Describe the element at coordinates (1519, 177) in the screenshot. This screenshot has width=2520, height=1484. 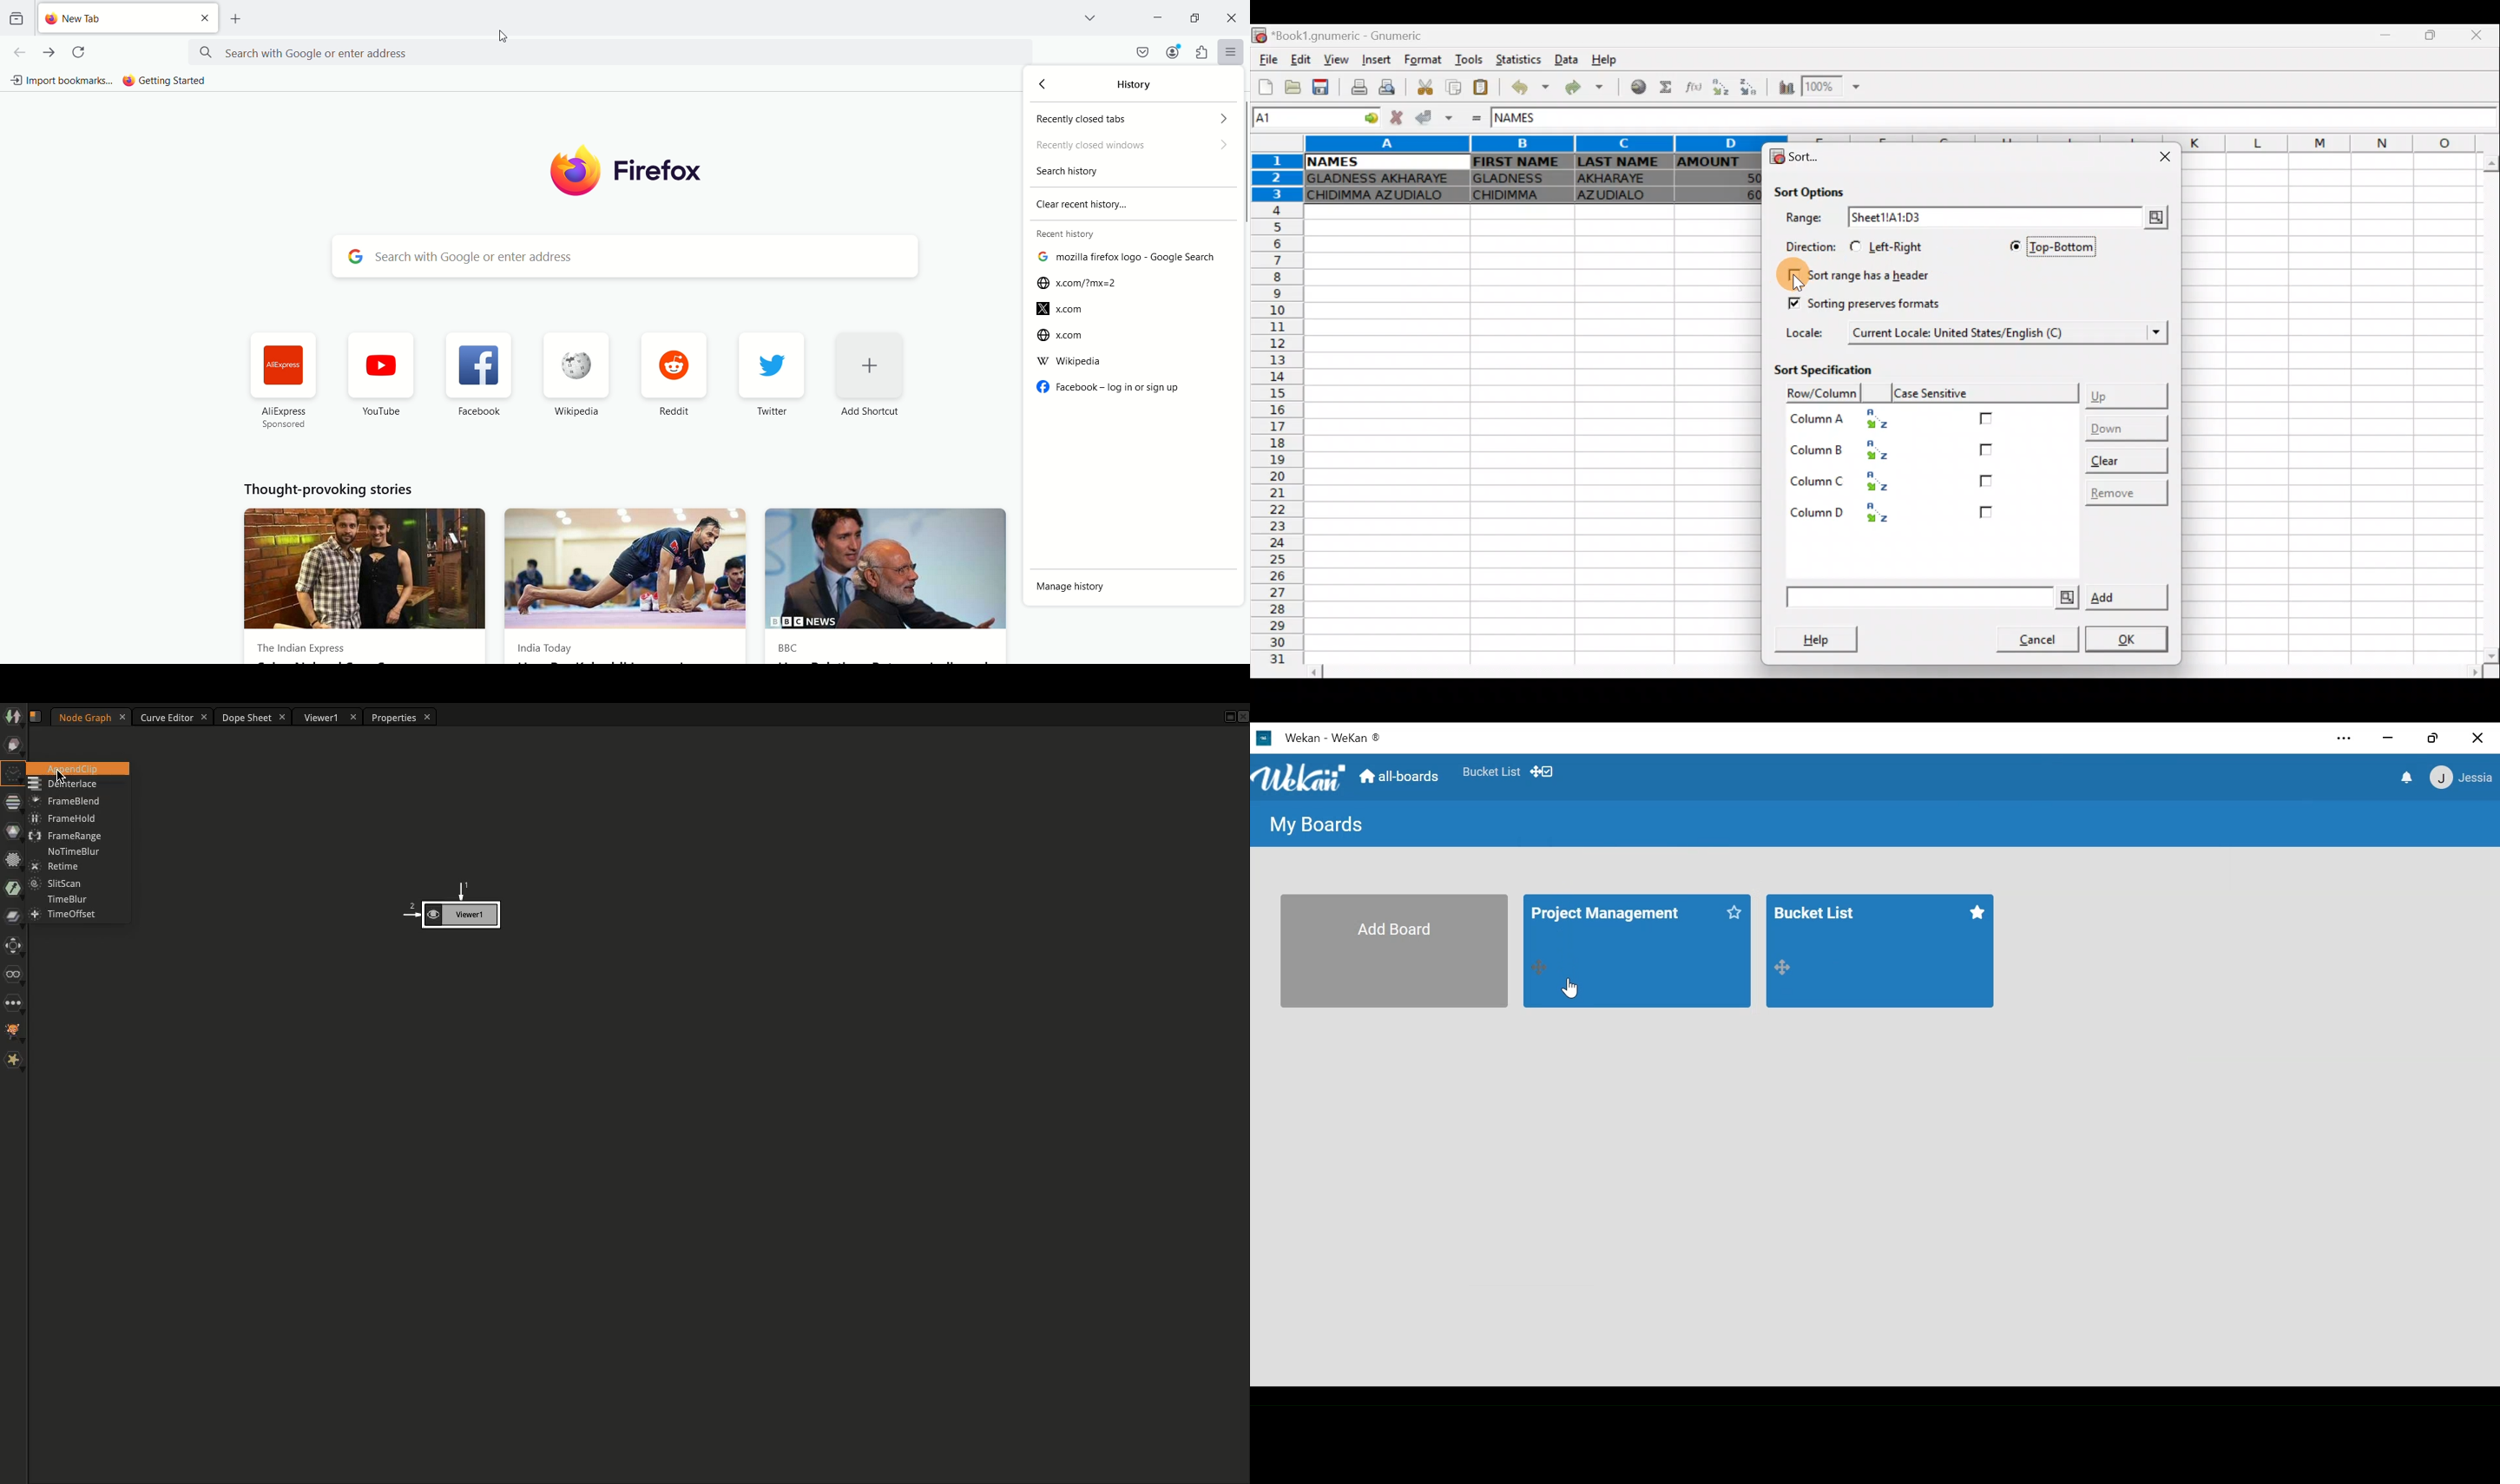
I see `GLADNESS` at that location.